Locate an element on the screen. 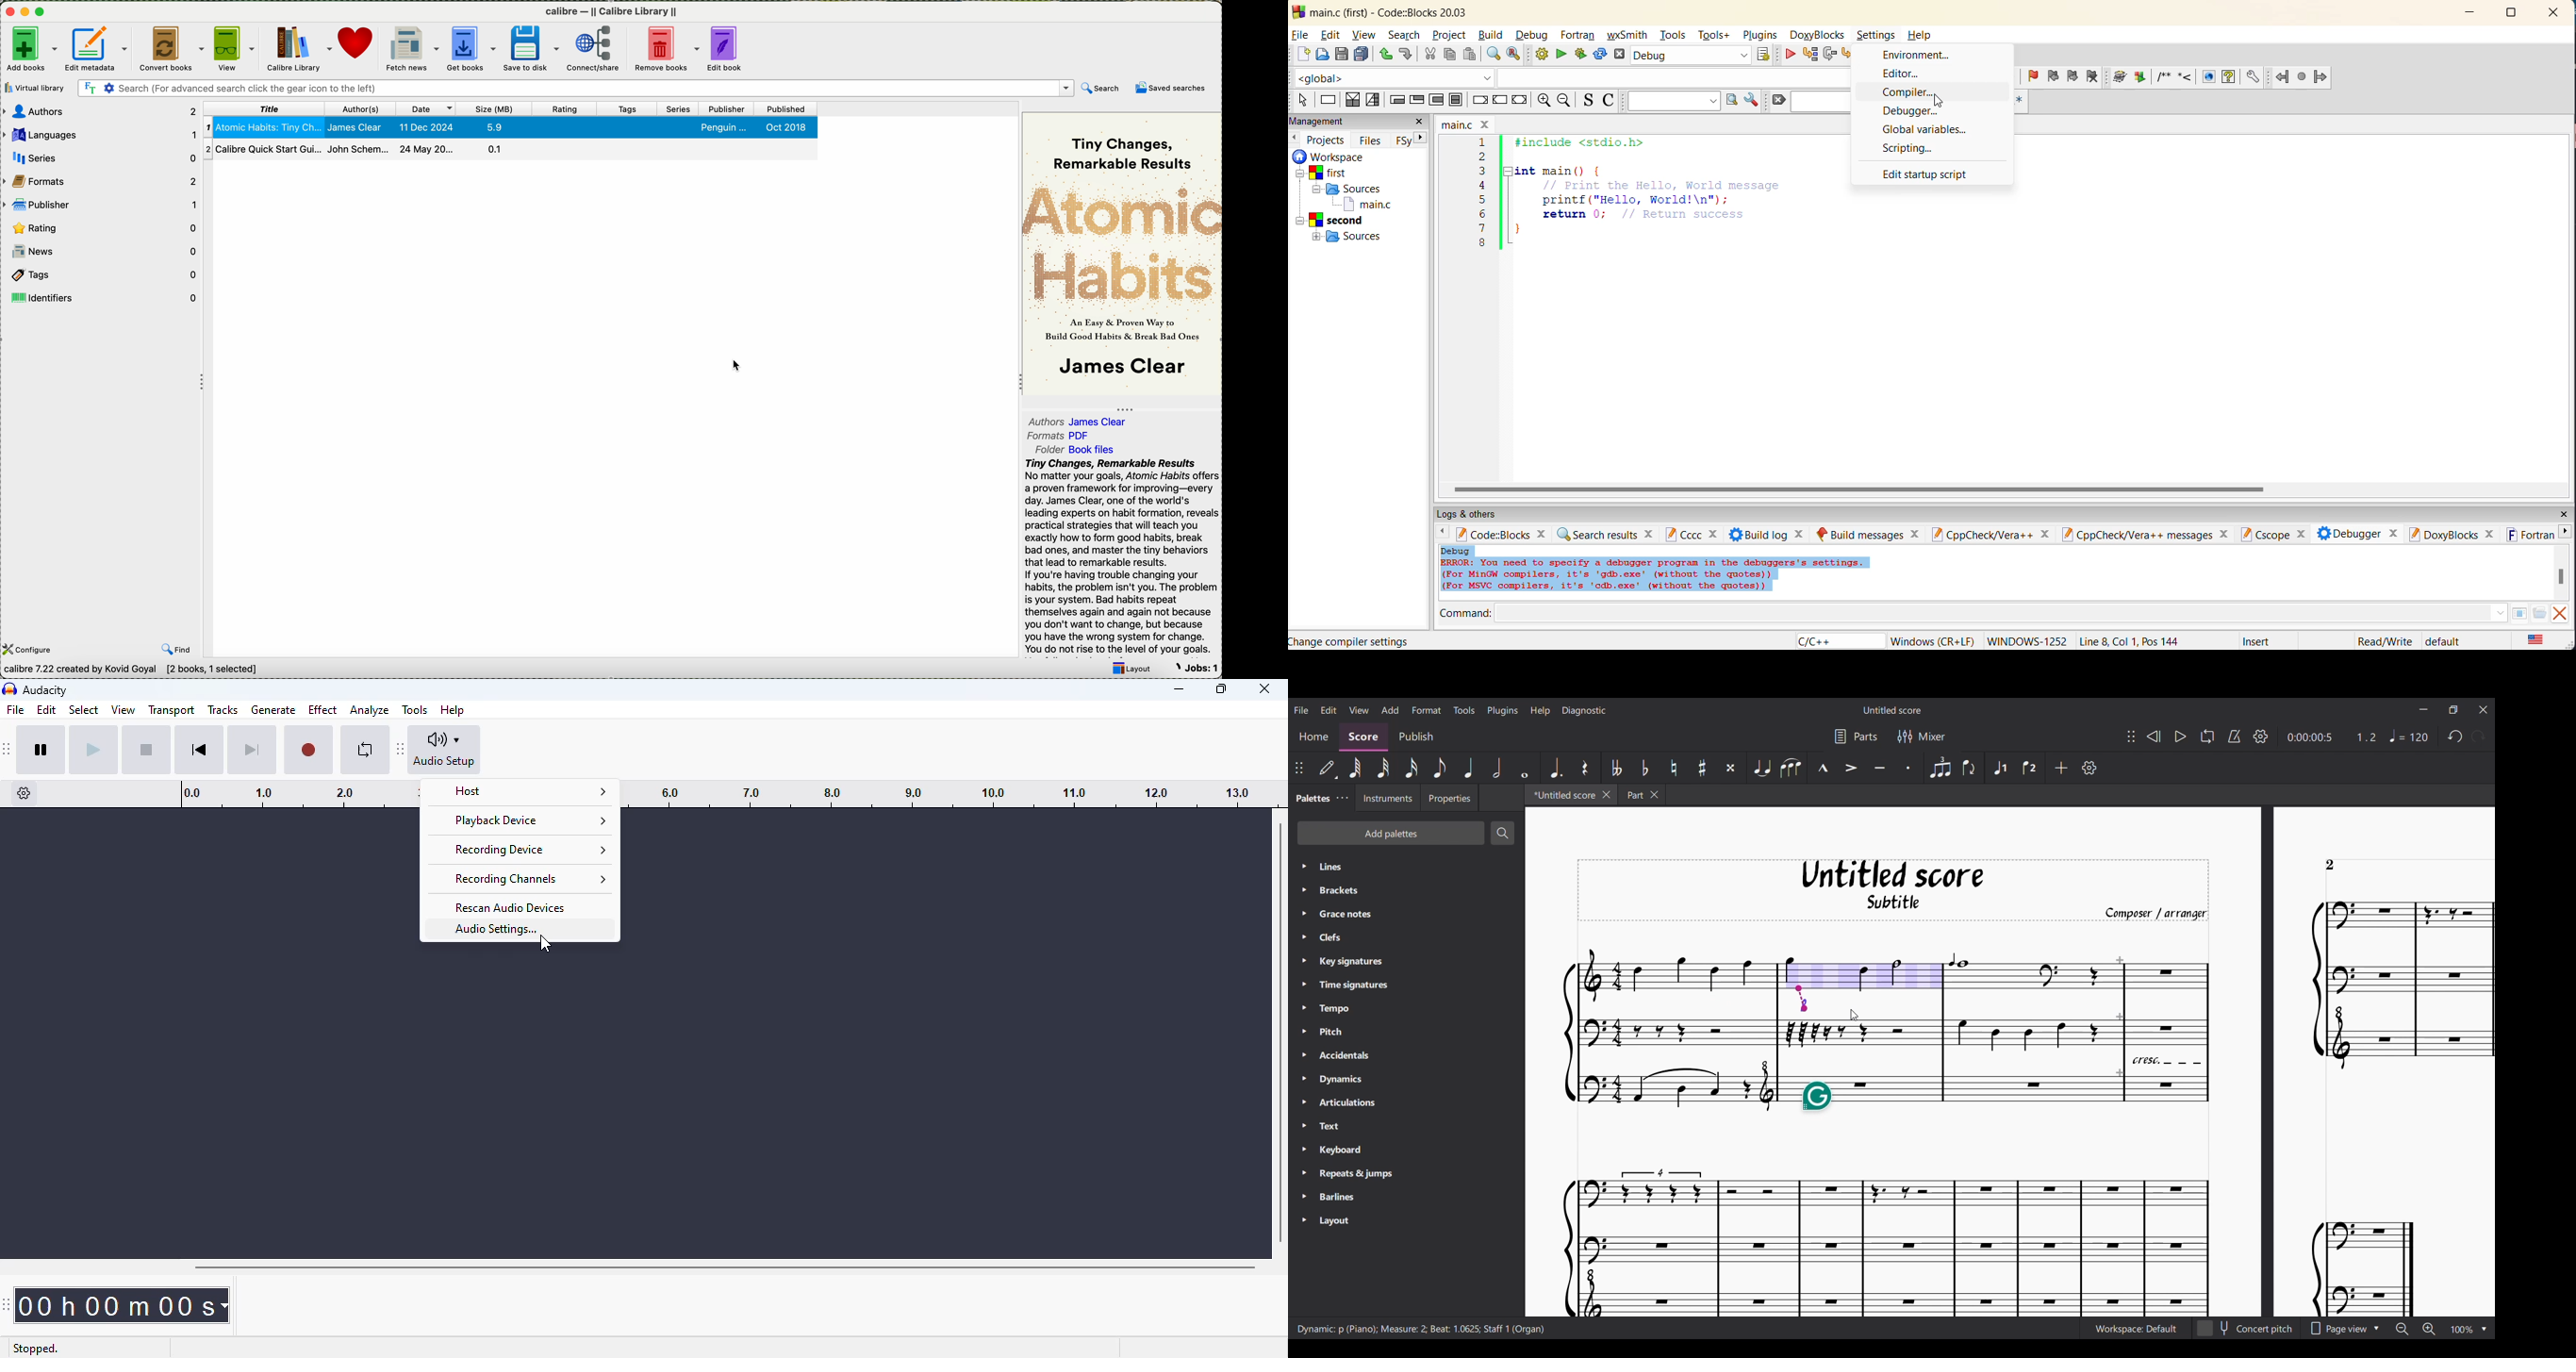 This screenshot has width=2576, height=1372. Mixer settings is located at coordinates (1922, 736).